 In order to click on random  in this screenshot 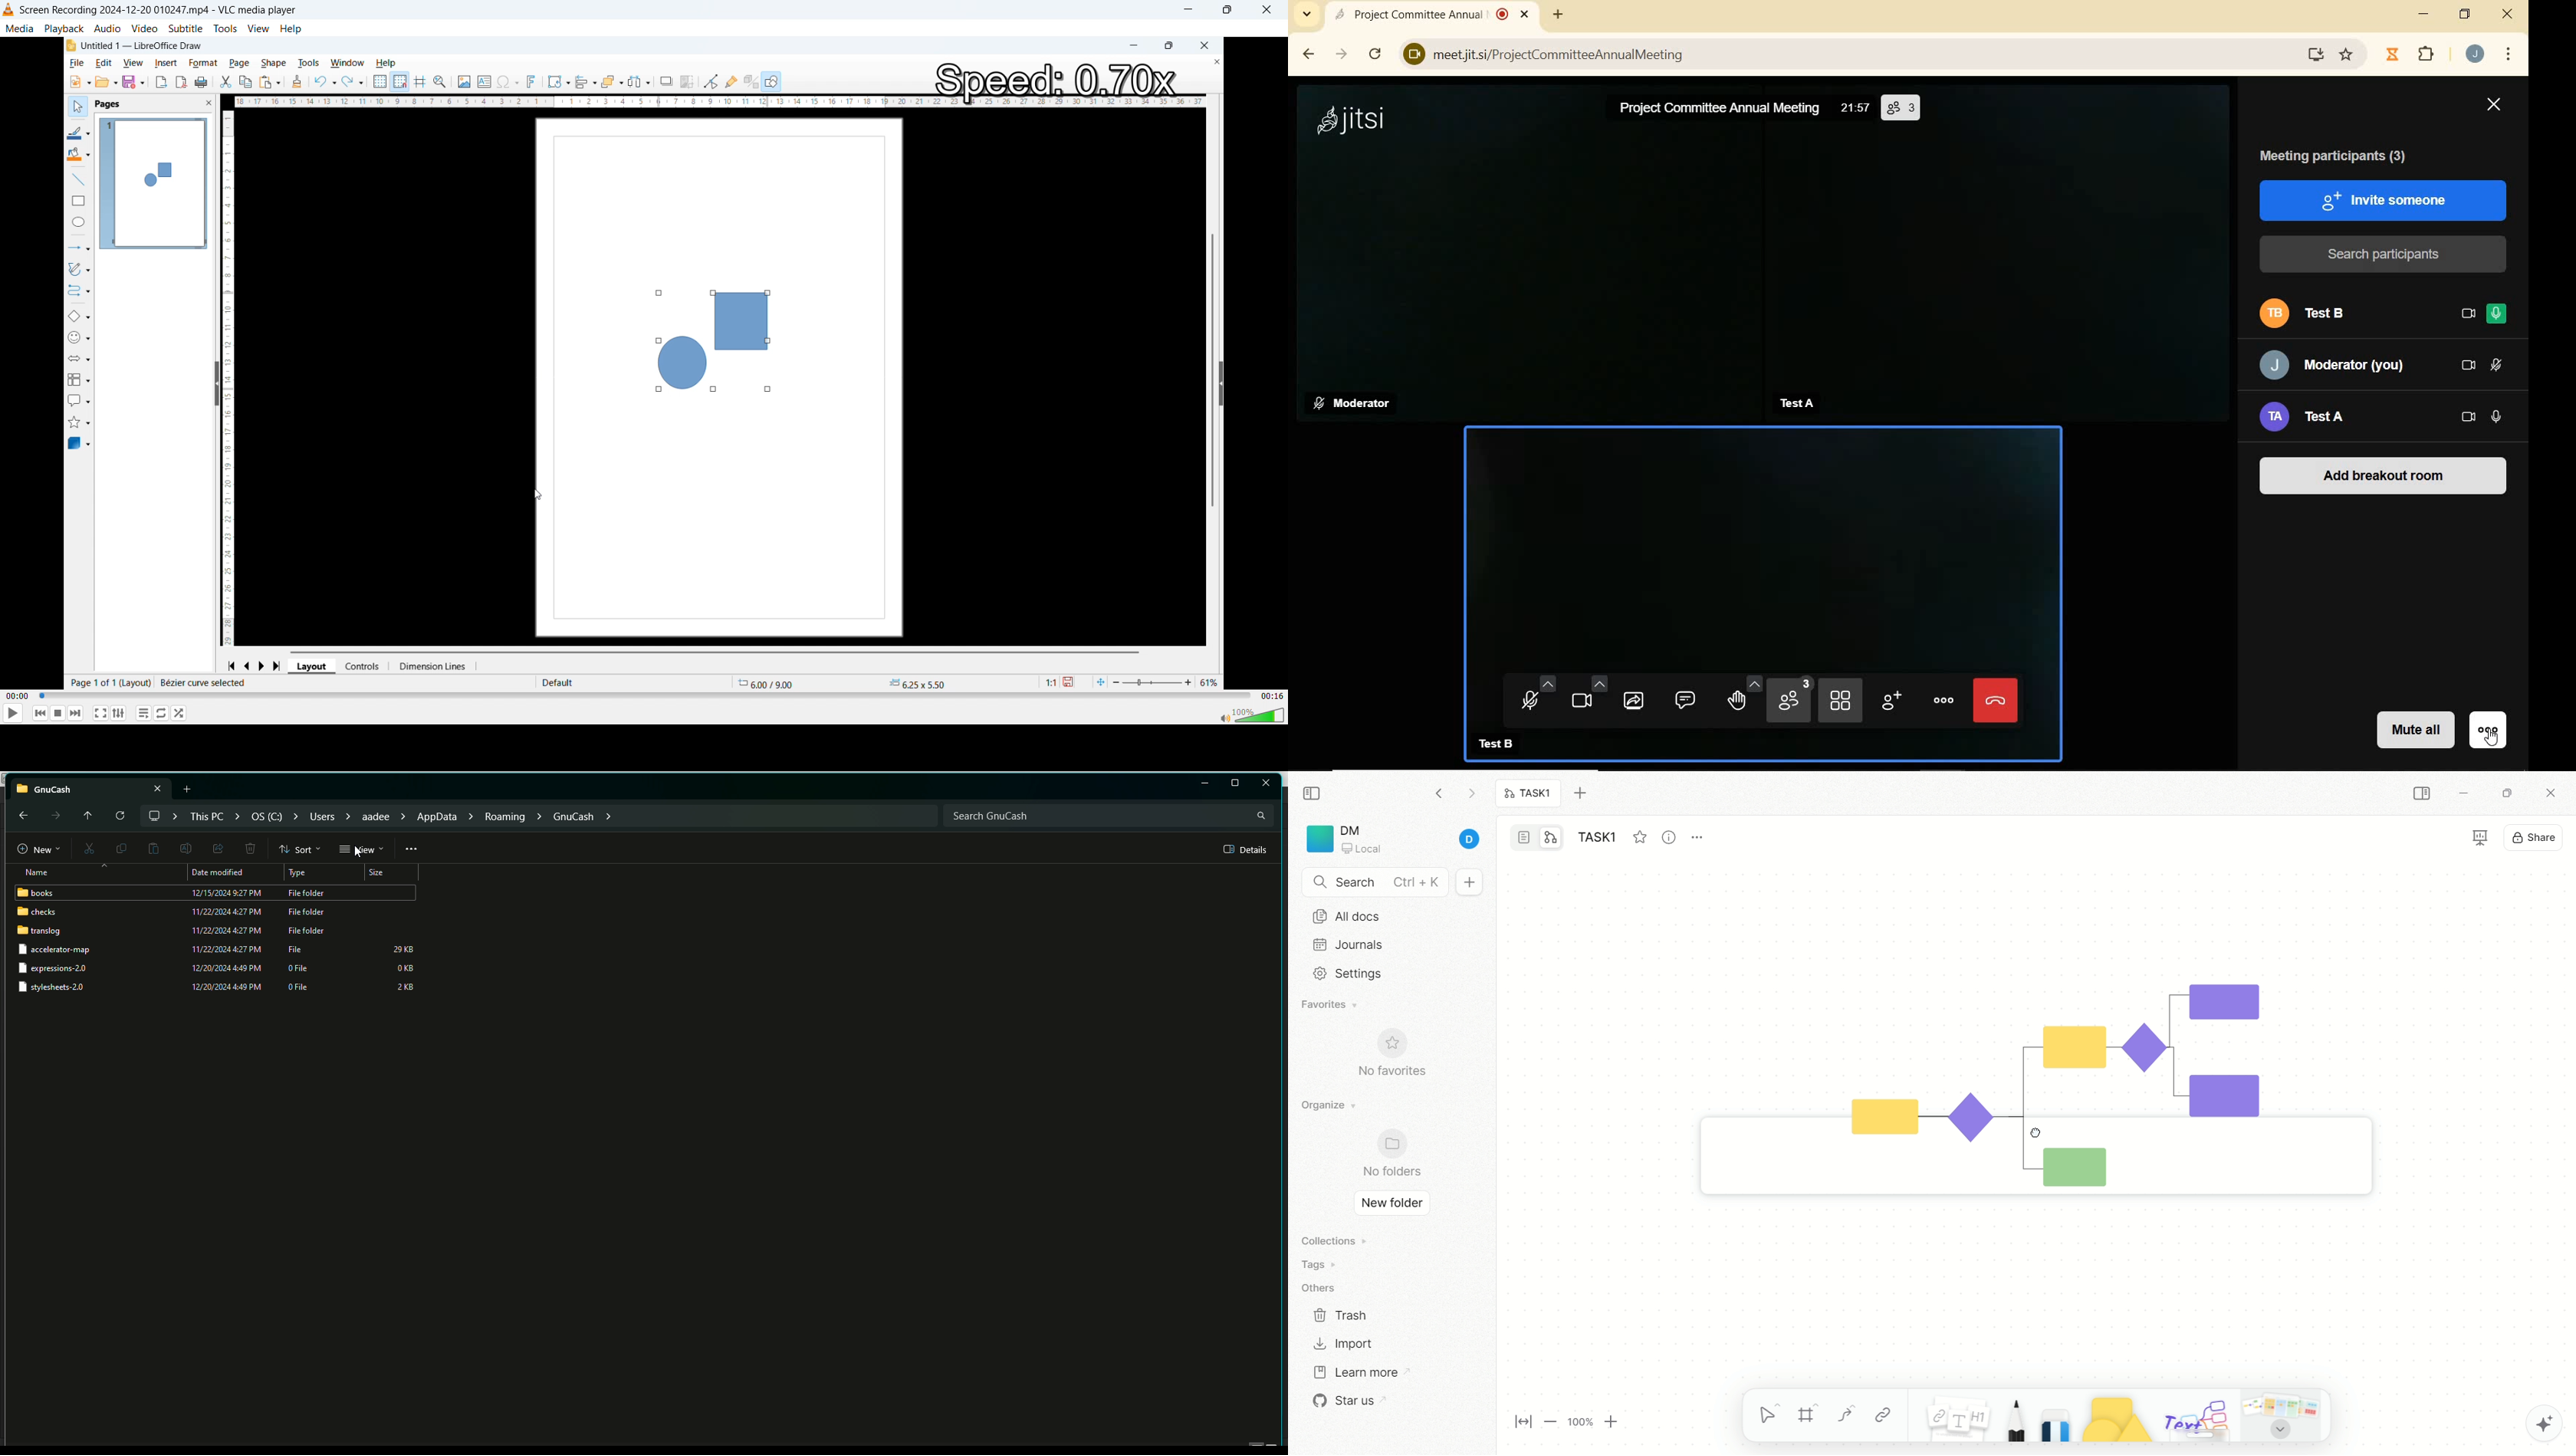, I will do `click(179, 713)`.